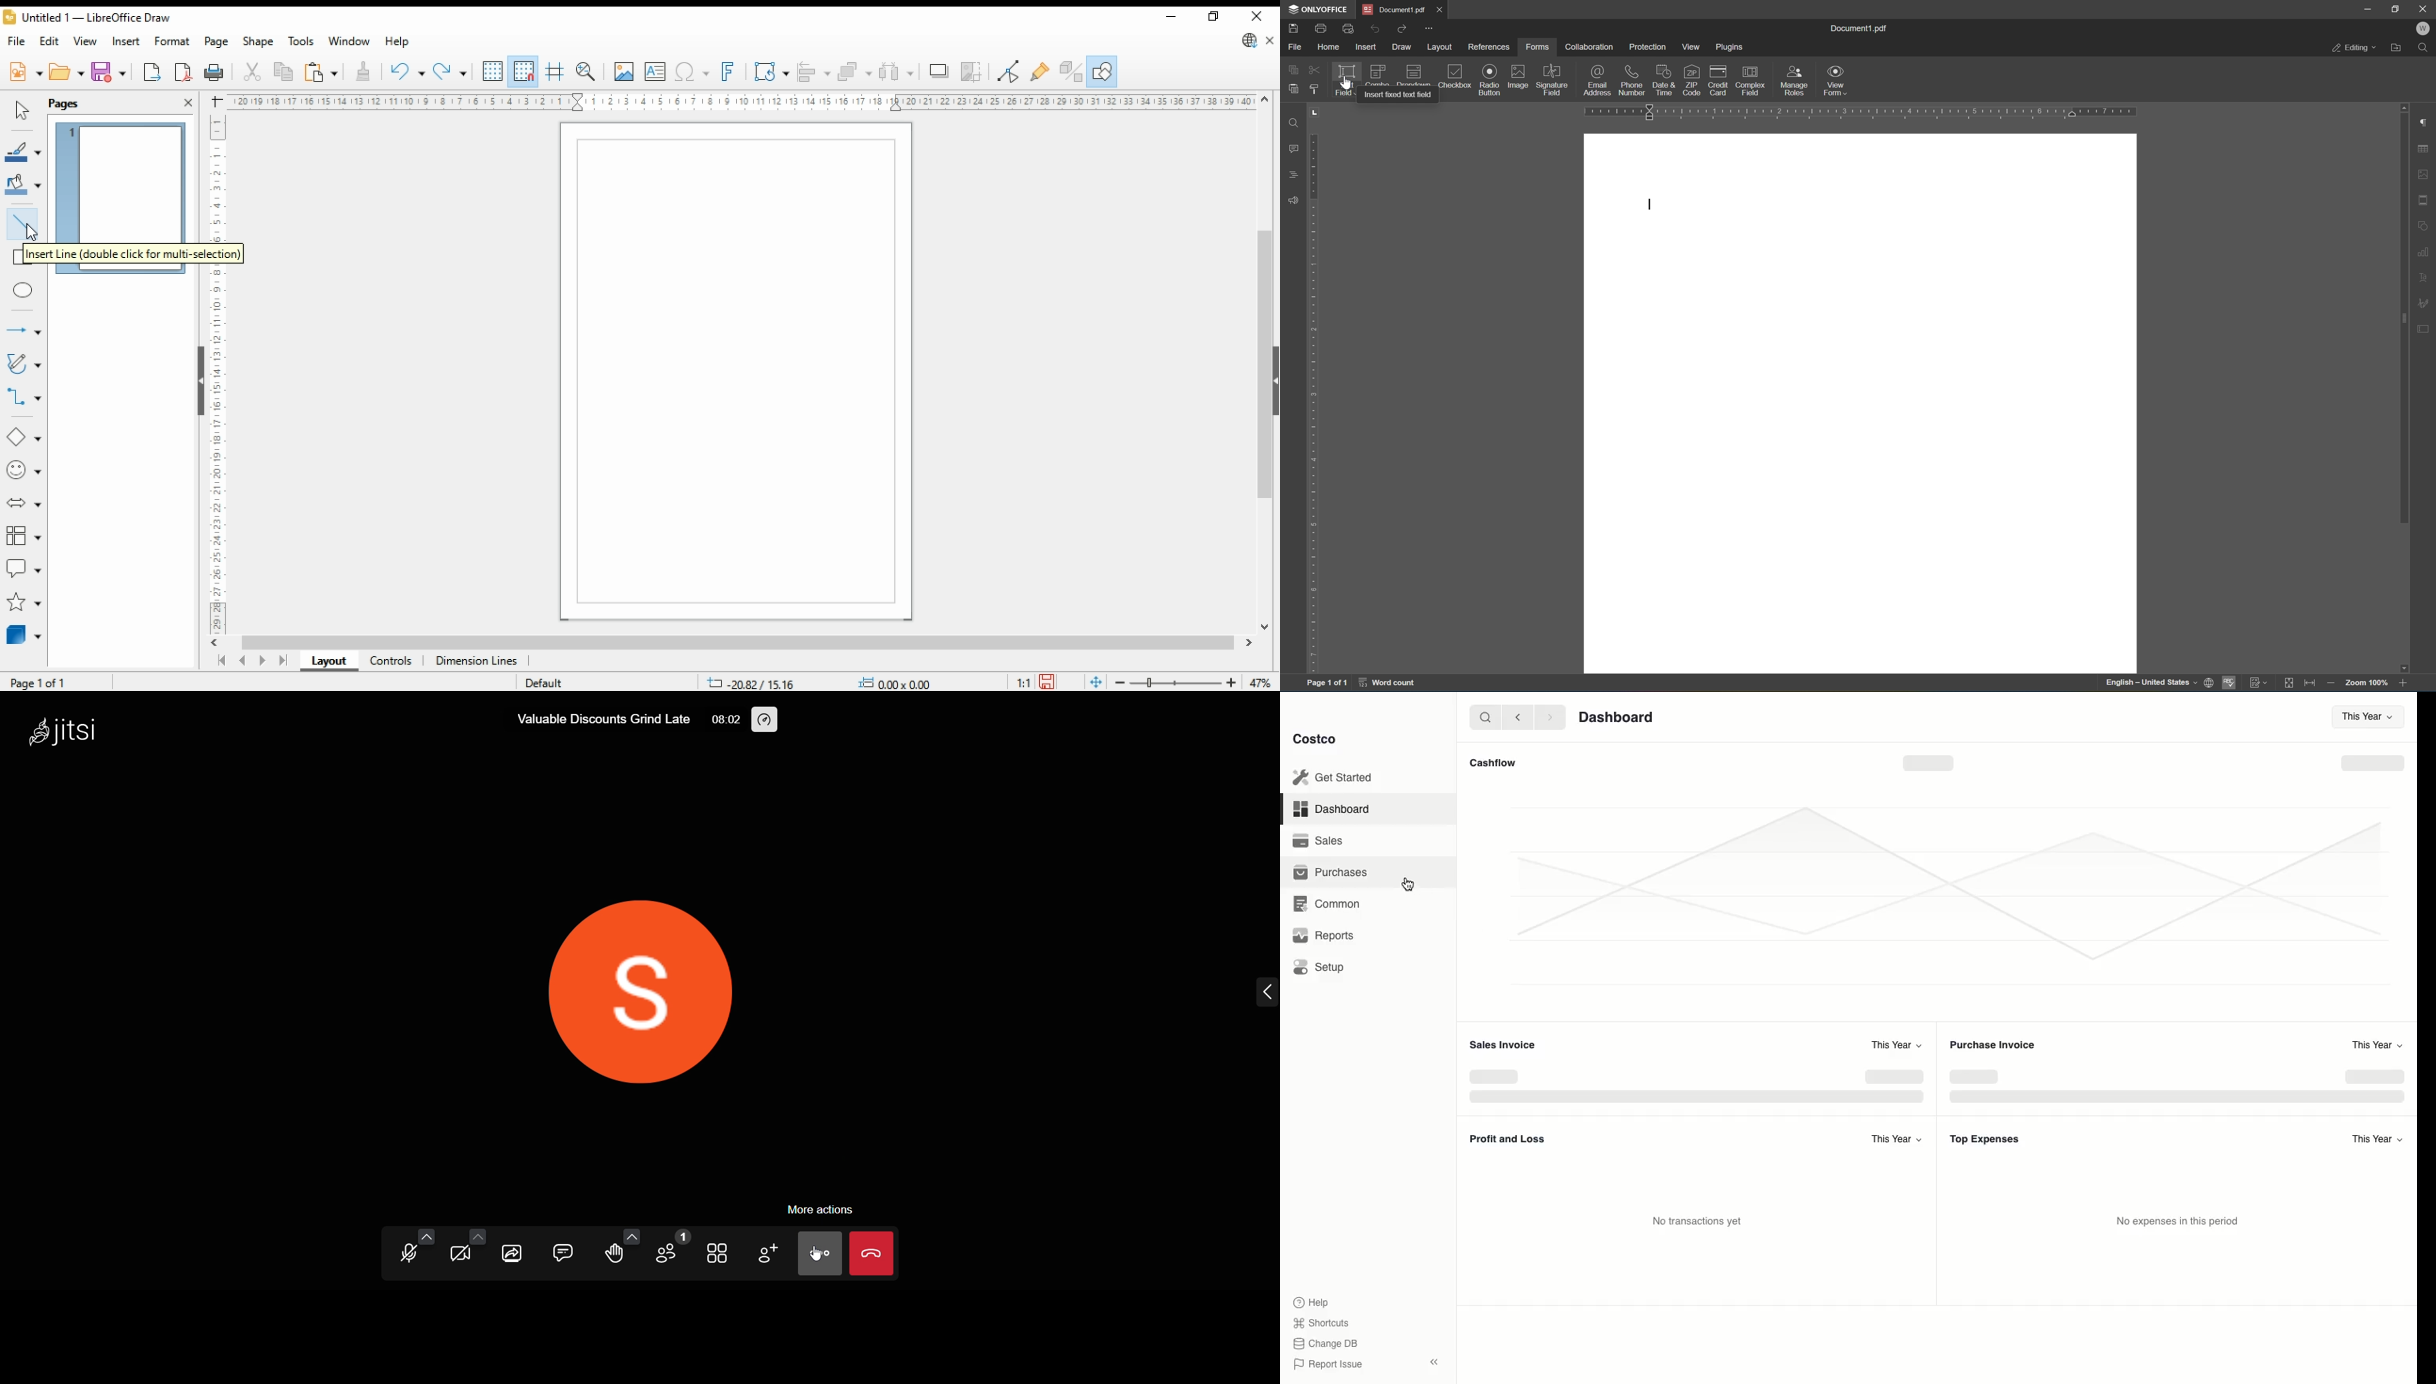 This screenshot has width=2436, height=1400. What do you see at coordinates (1517, 79) in the screenshot?
I see `image` at bounding box center [1517, 79].